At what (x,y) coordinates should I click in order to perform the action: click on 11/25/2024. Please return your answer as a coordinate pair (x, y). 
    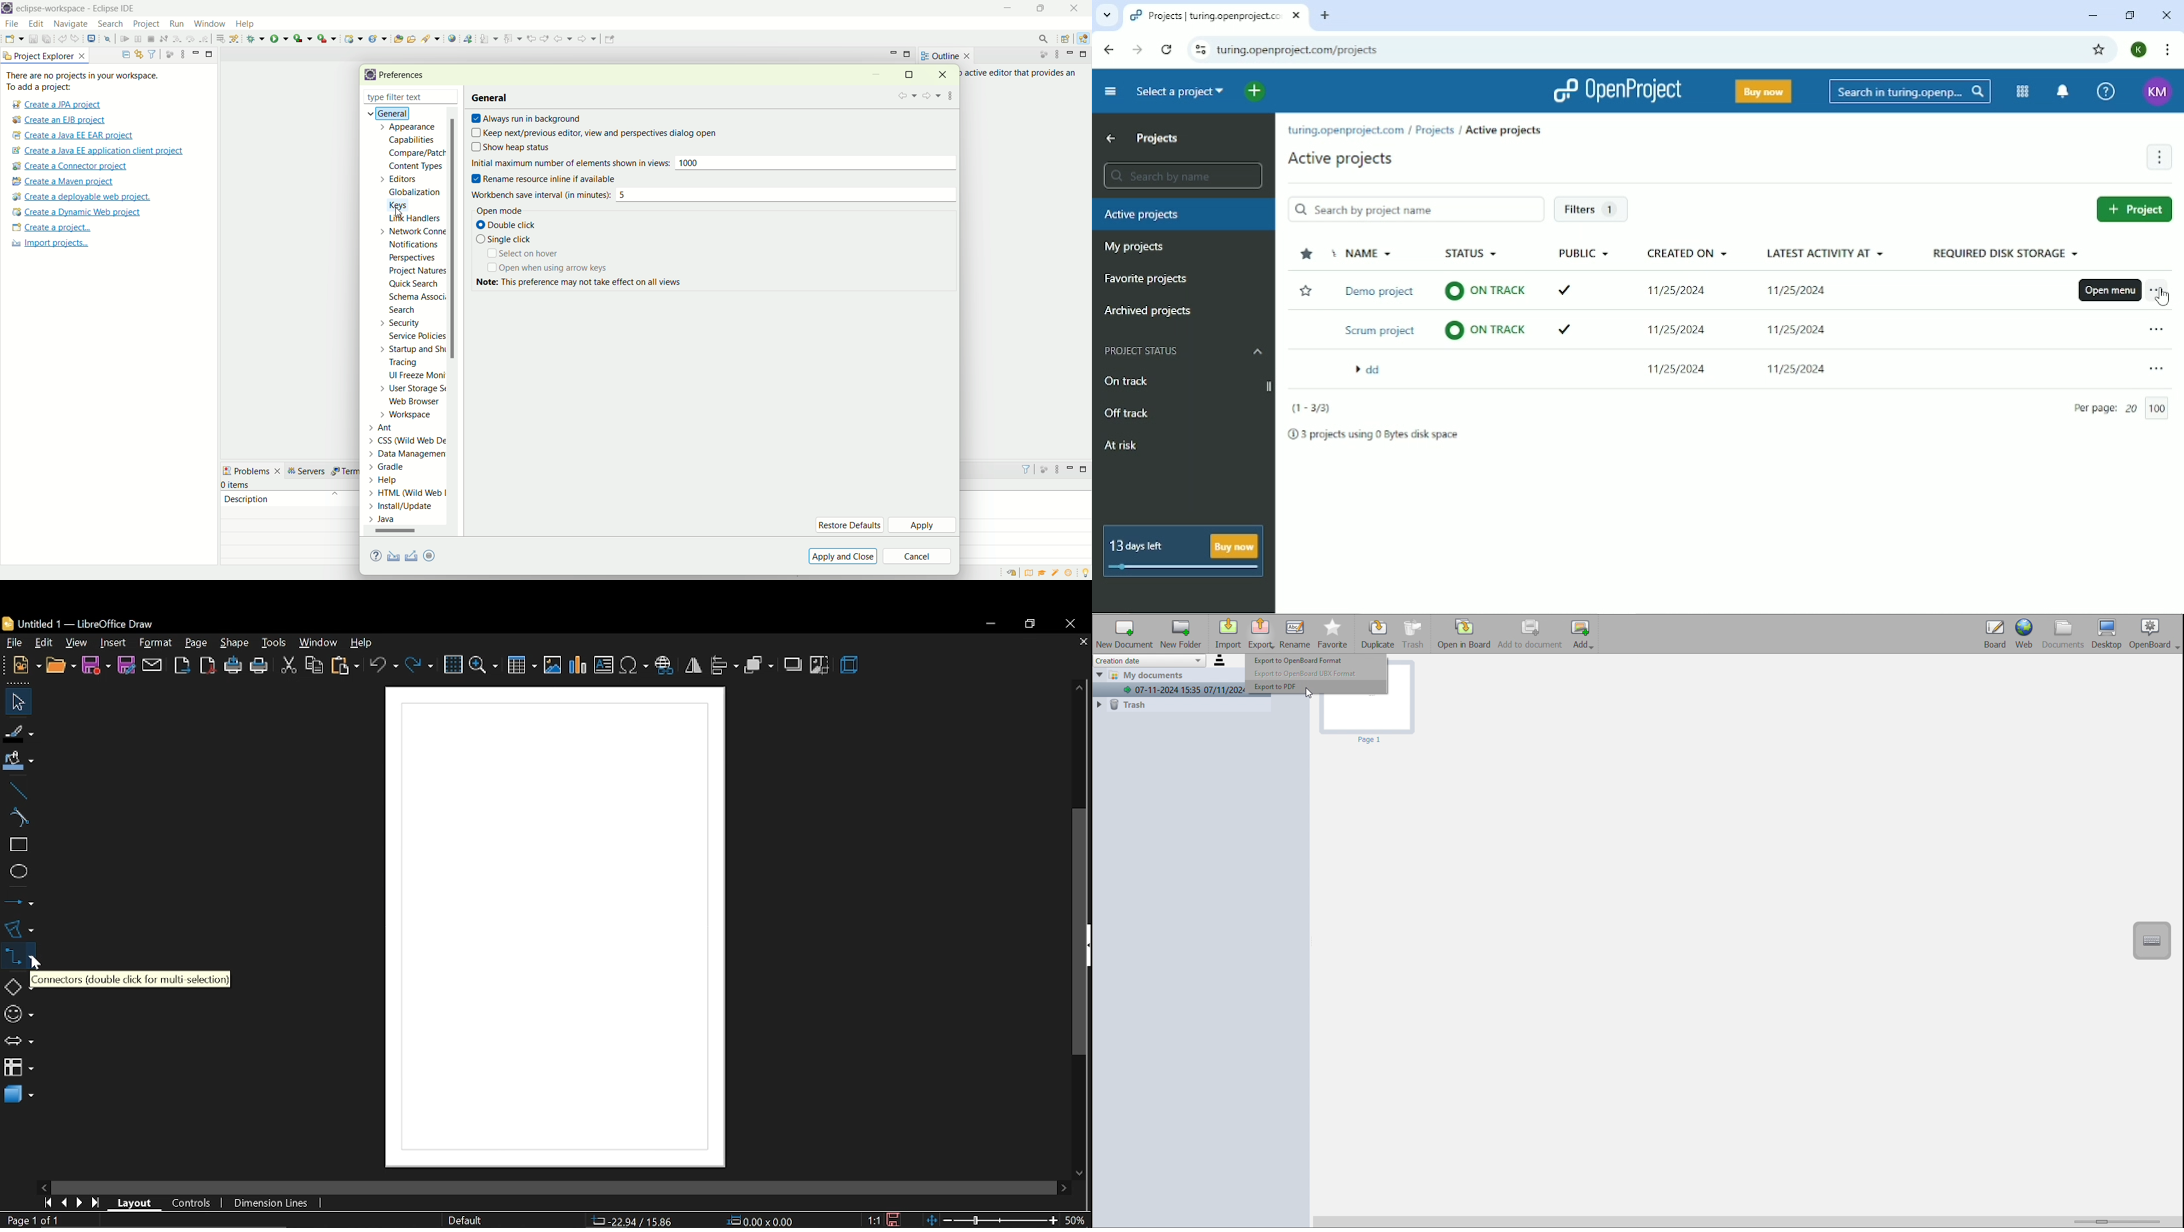
    Looking at the image, I should click on (1802, 327).